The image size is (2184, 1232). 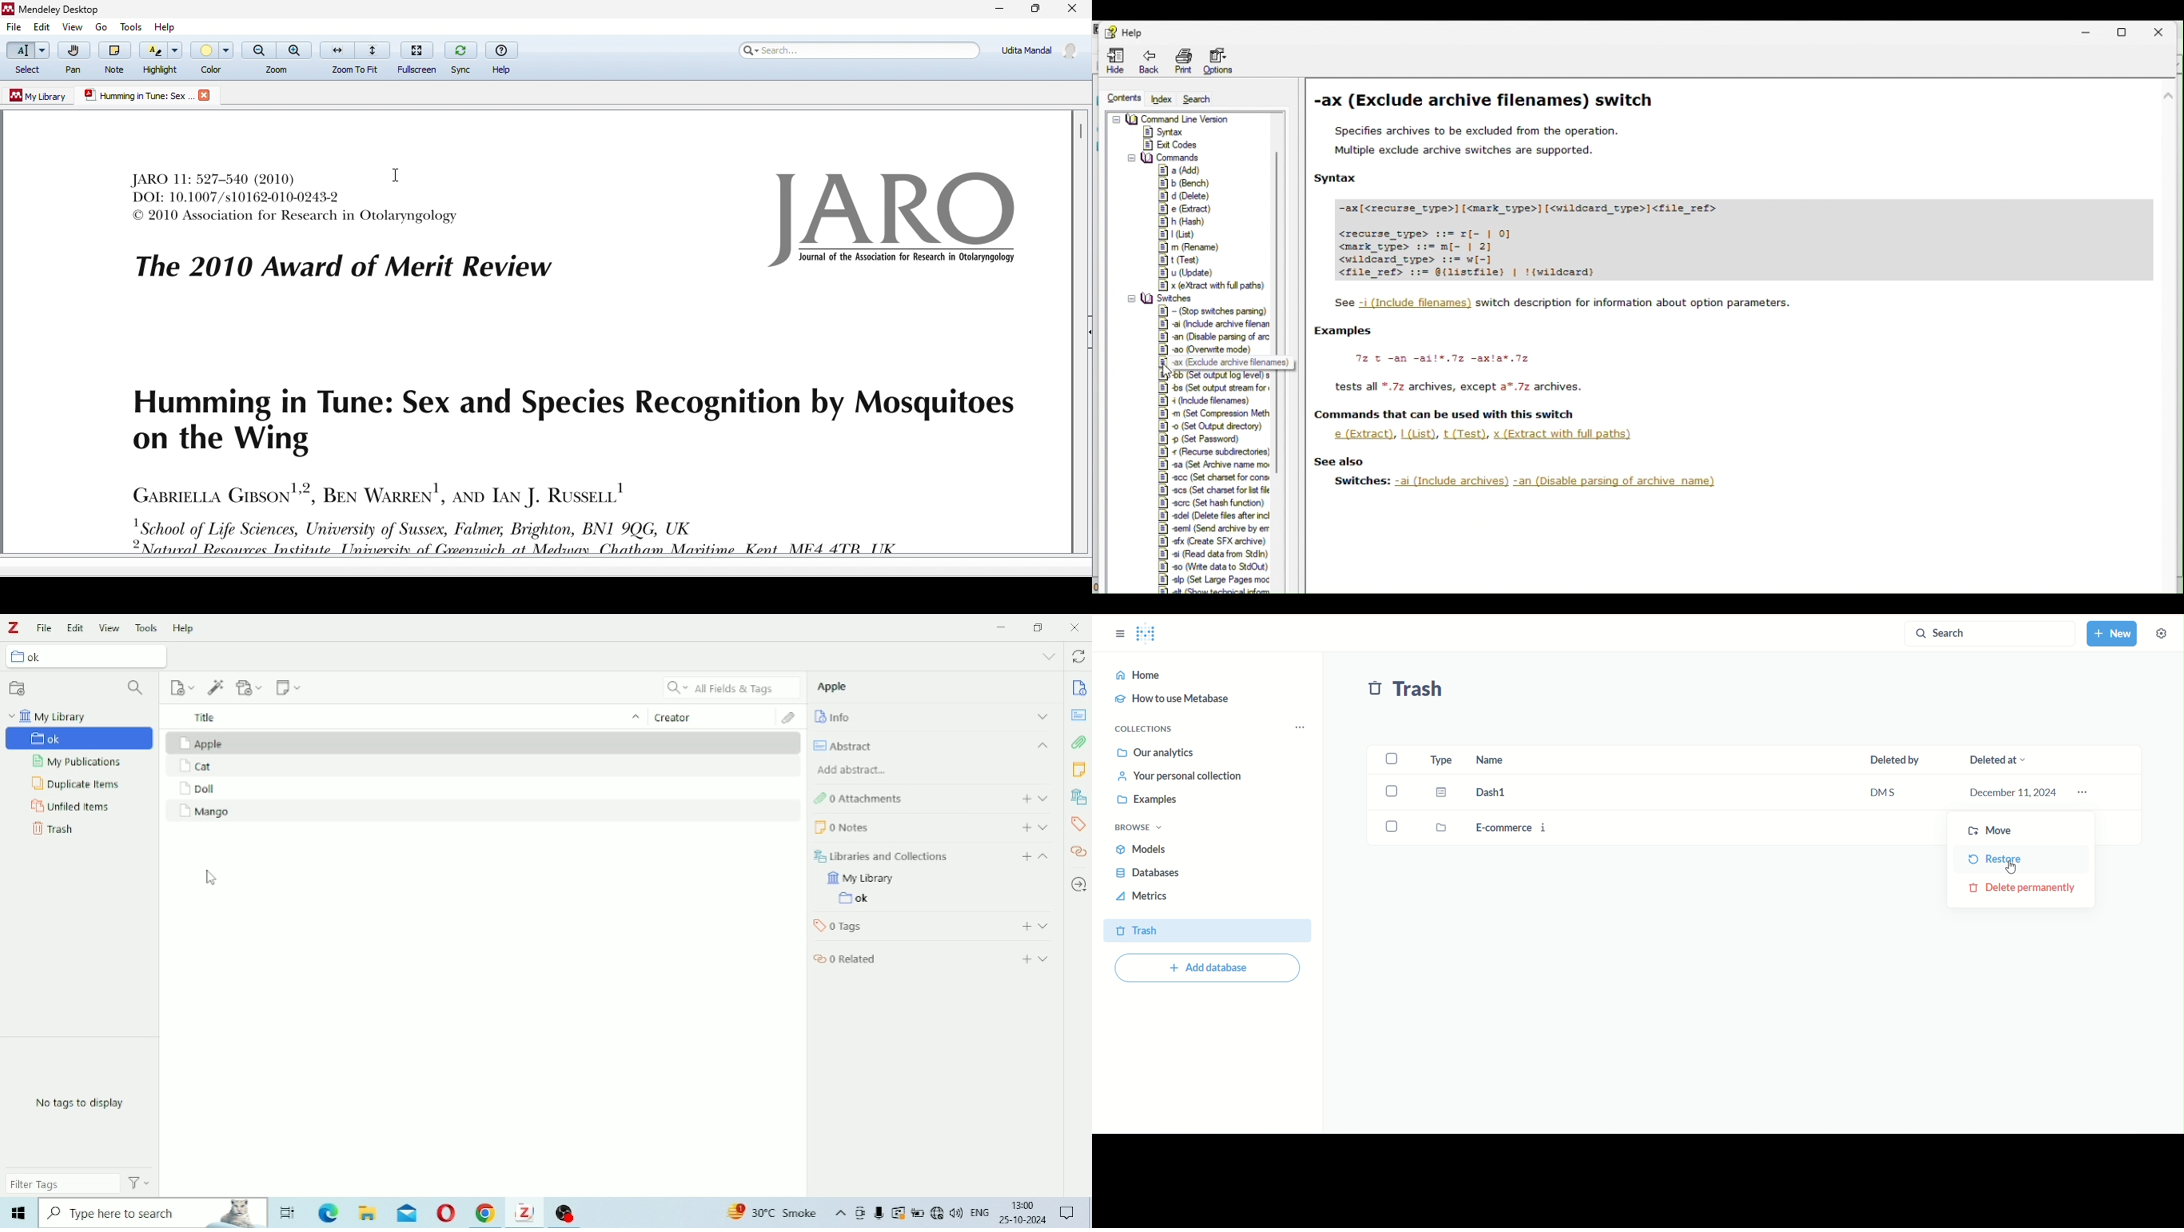 What do you see at coordinates (19, 687) in the screenshot?
I see `New Collection` at bounding box center [19, 687].